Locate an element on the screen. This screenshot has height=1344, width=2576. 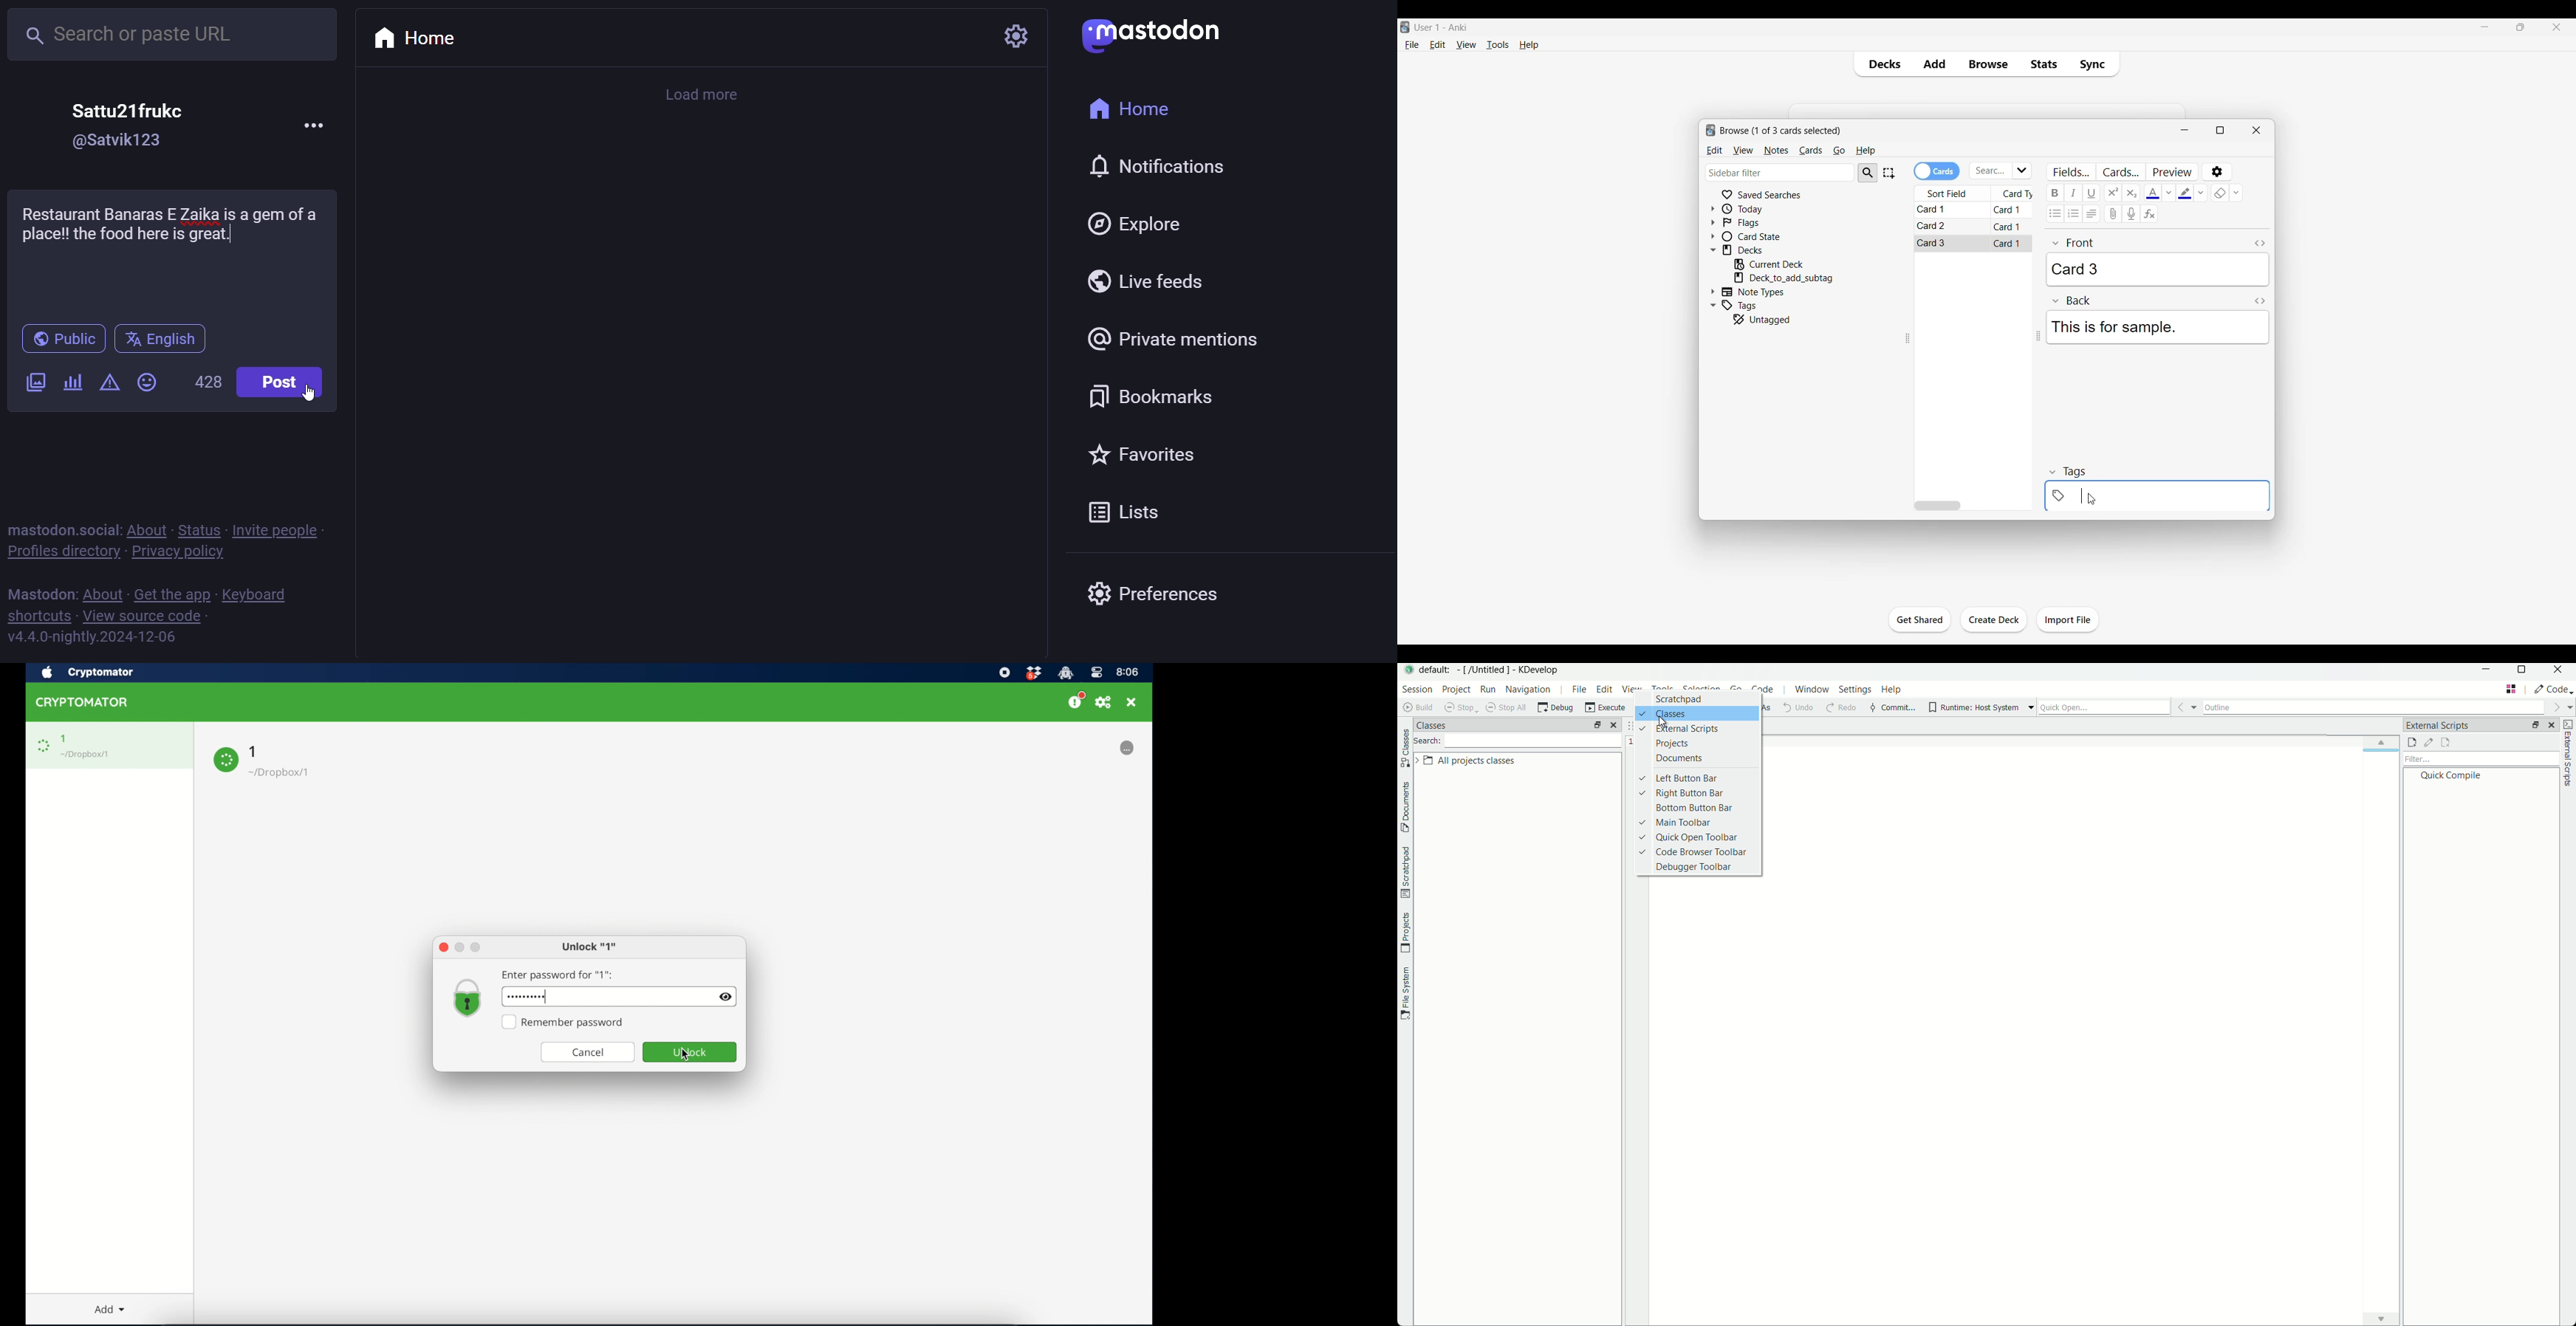
Browse is located at coordinates (1988, 64).